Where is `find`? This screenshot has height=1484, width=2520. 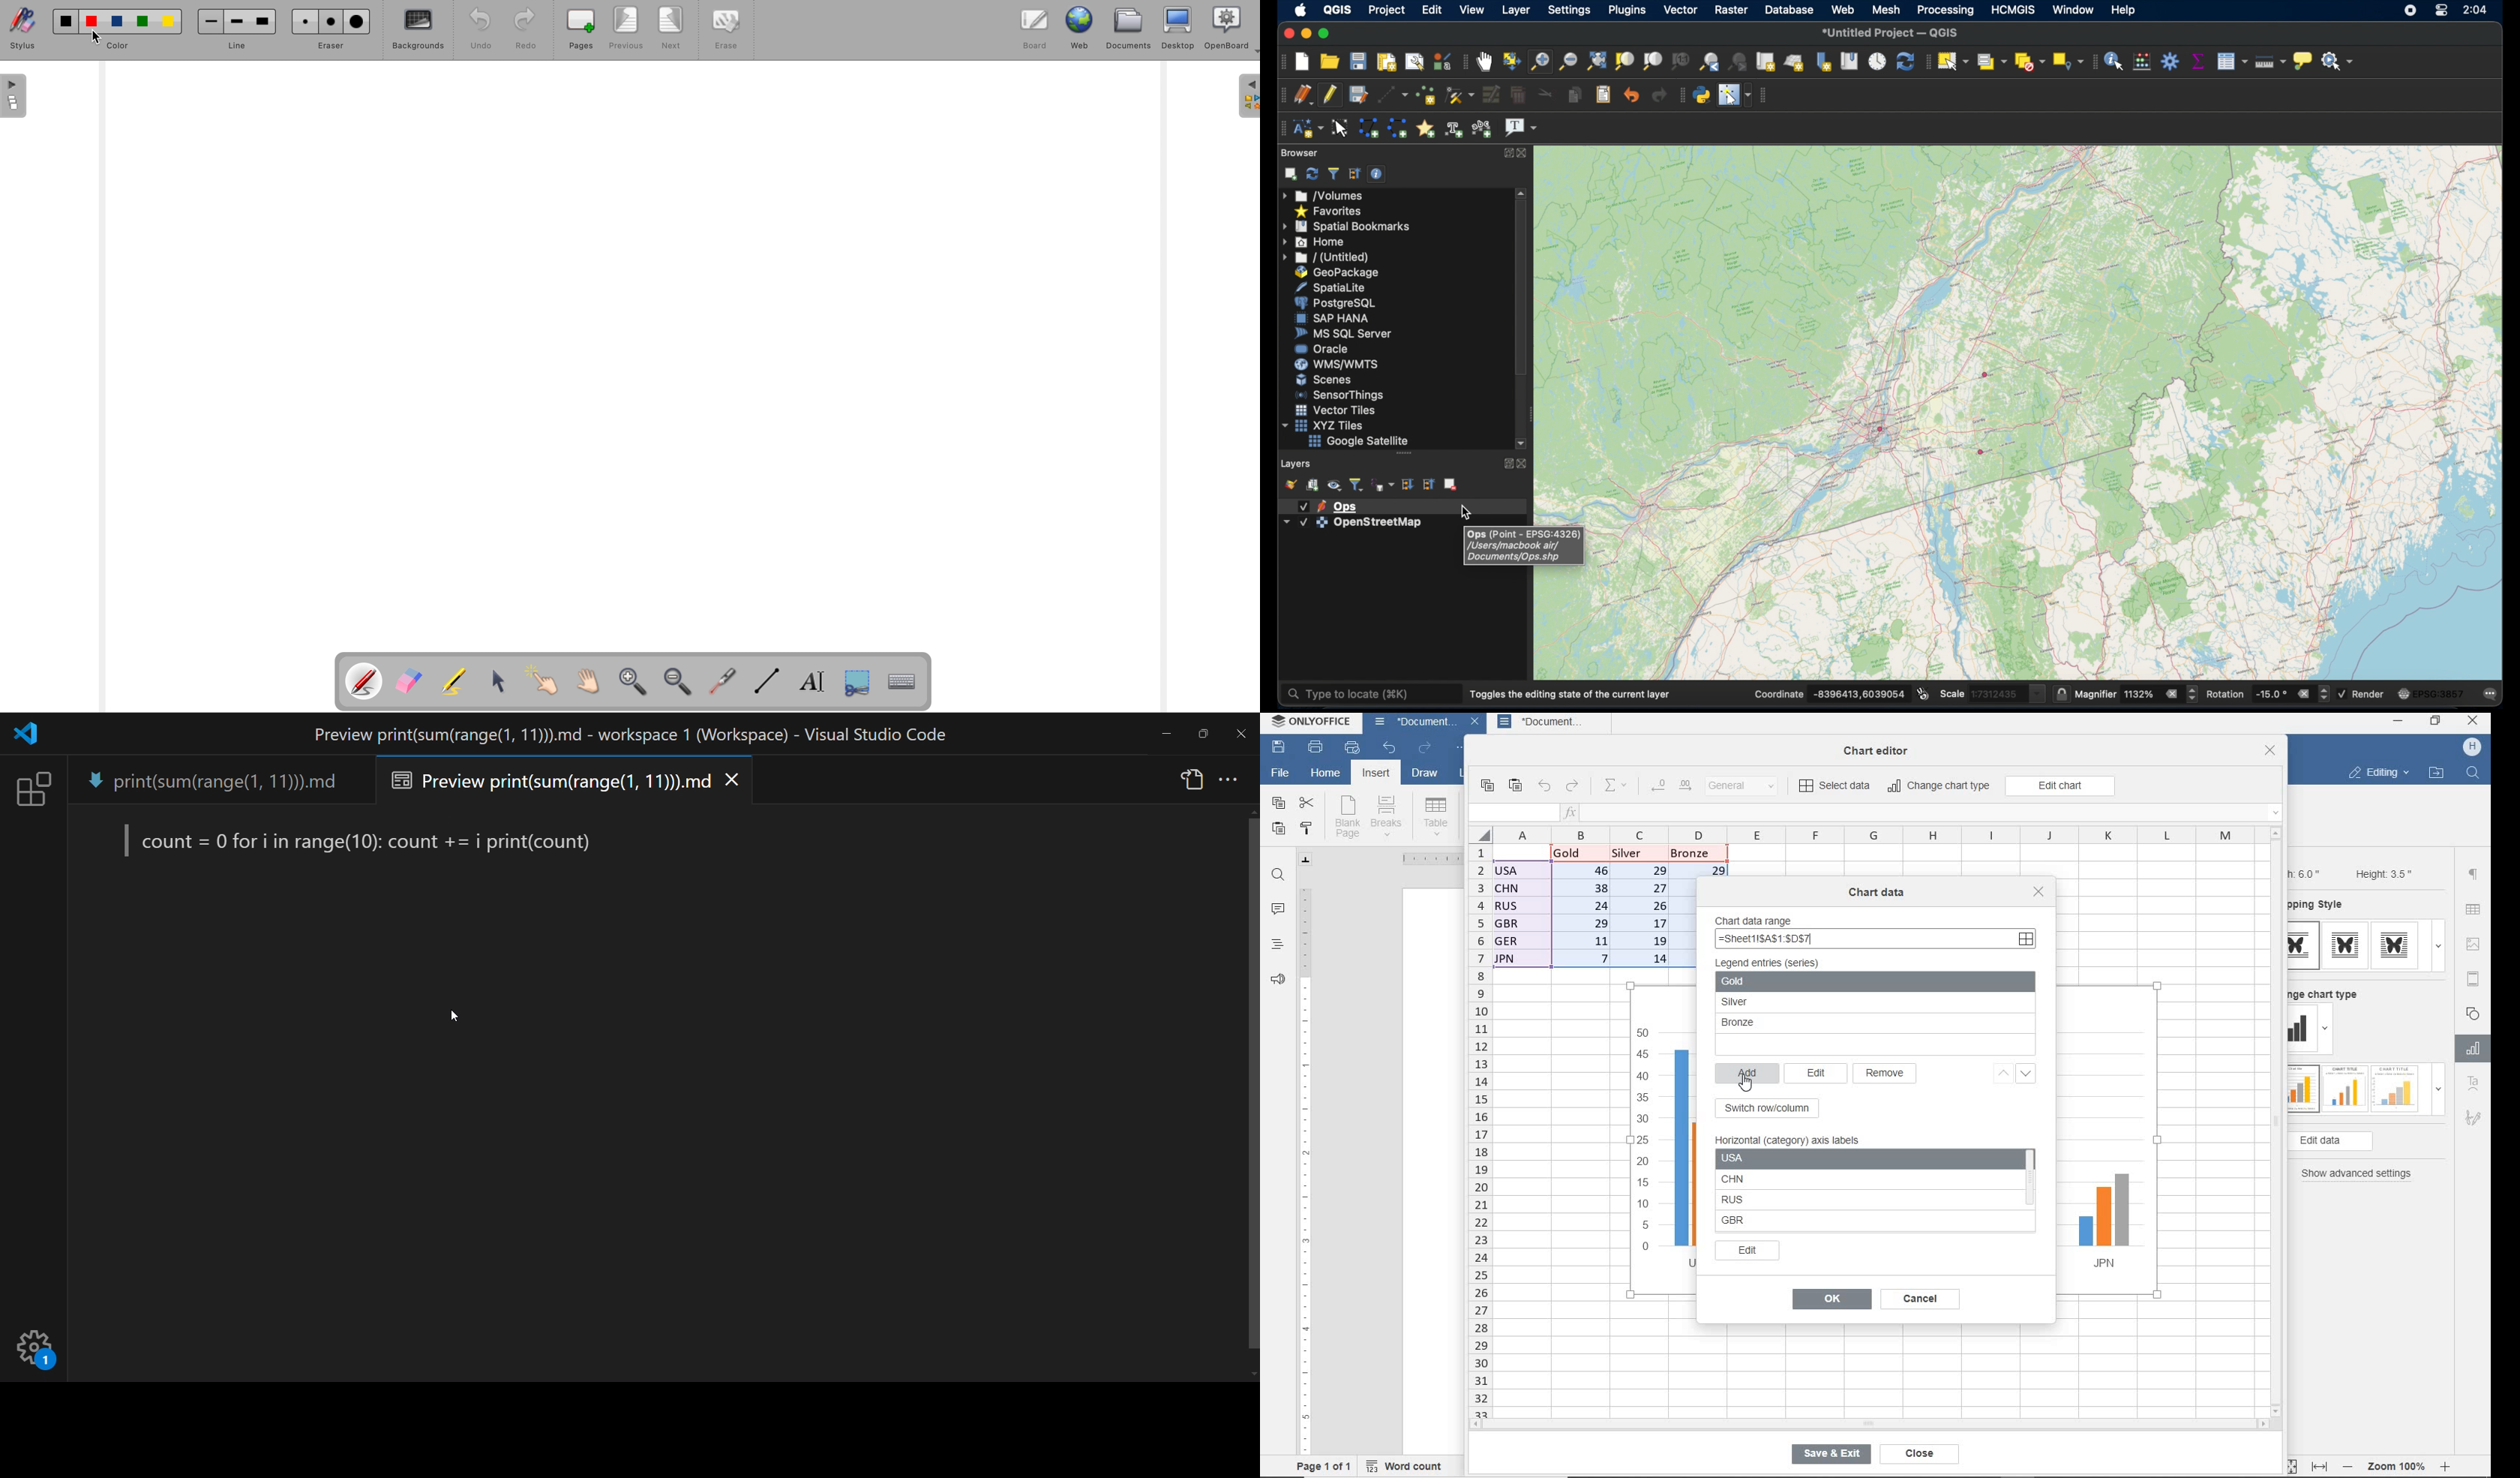 find is located at coordinates (1279, 875).